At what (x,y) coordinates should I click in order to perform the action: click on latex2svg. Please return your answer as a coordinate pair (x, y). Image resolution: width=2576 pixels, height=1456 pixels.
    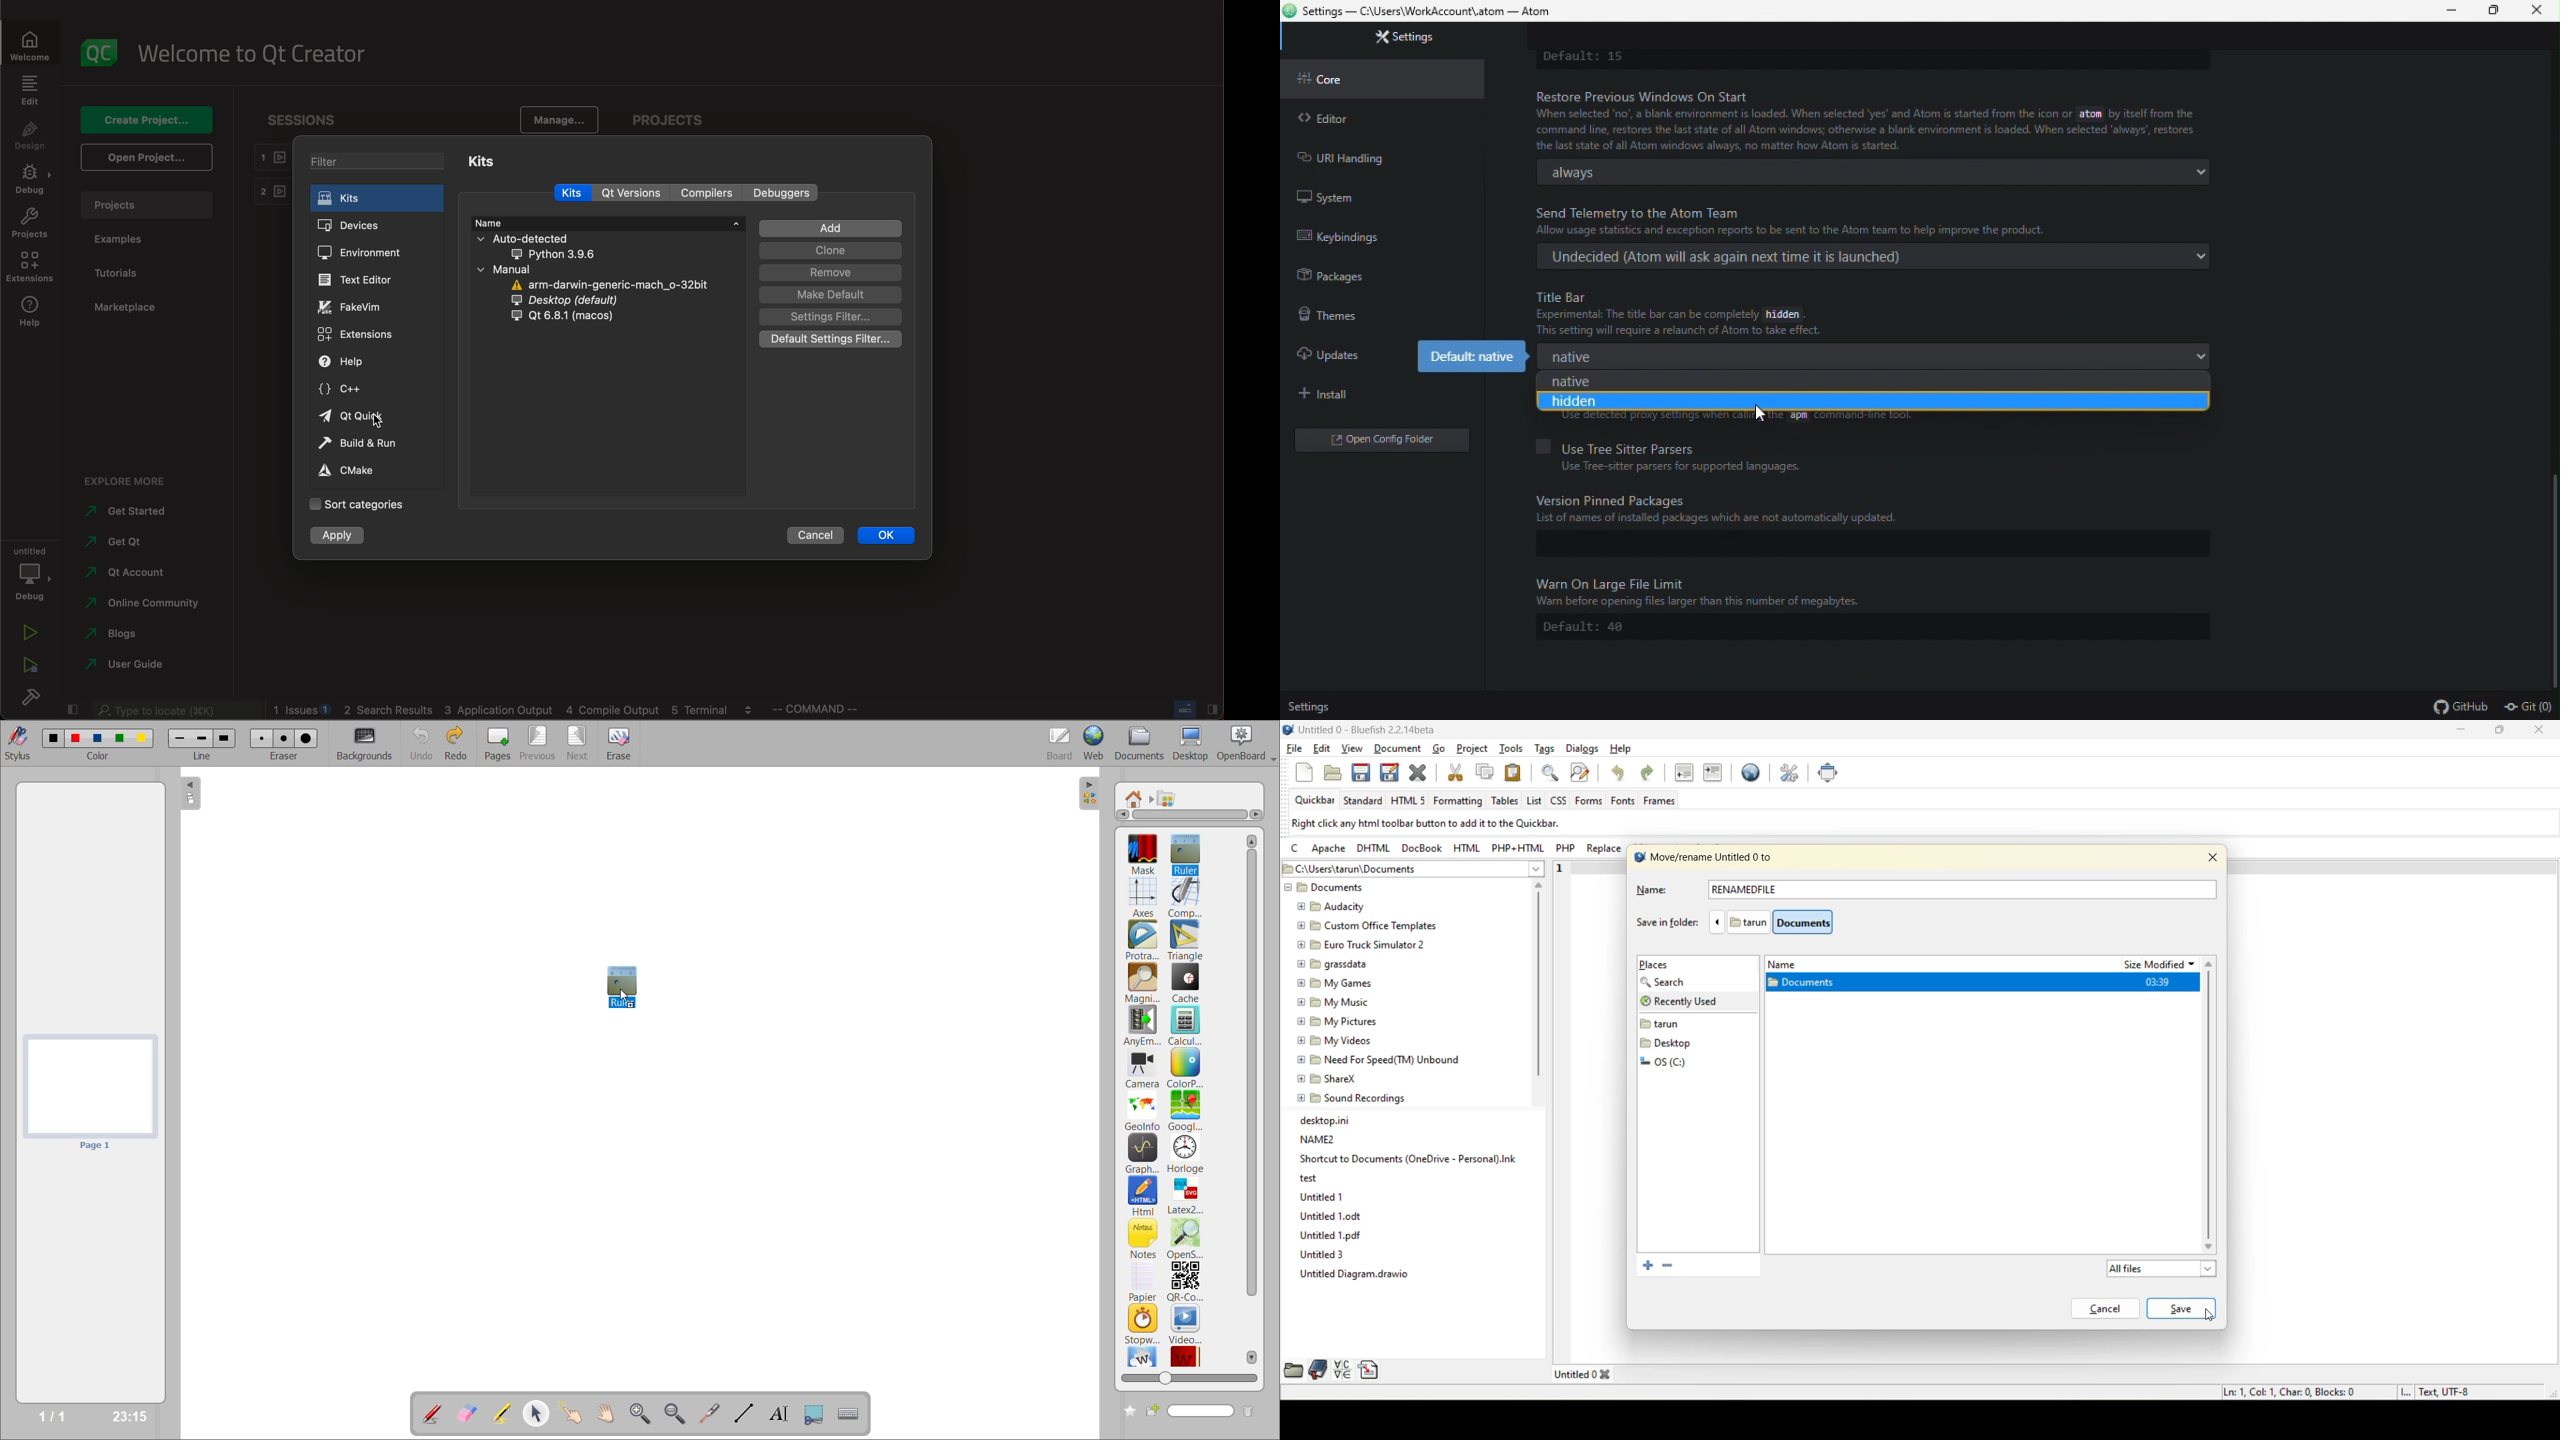
    Looking at the image, I should click on (1185, 1195).